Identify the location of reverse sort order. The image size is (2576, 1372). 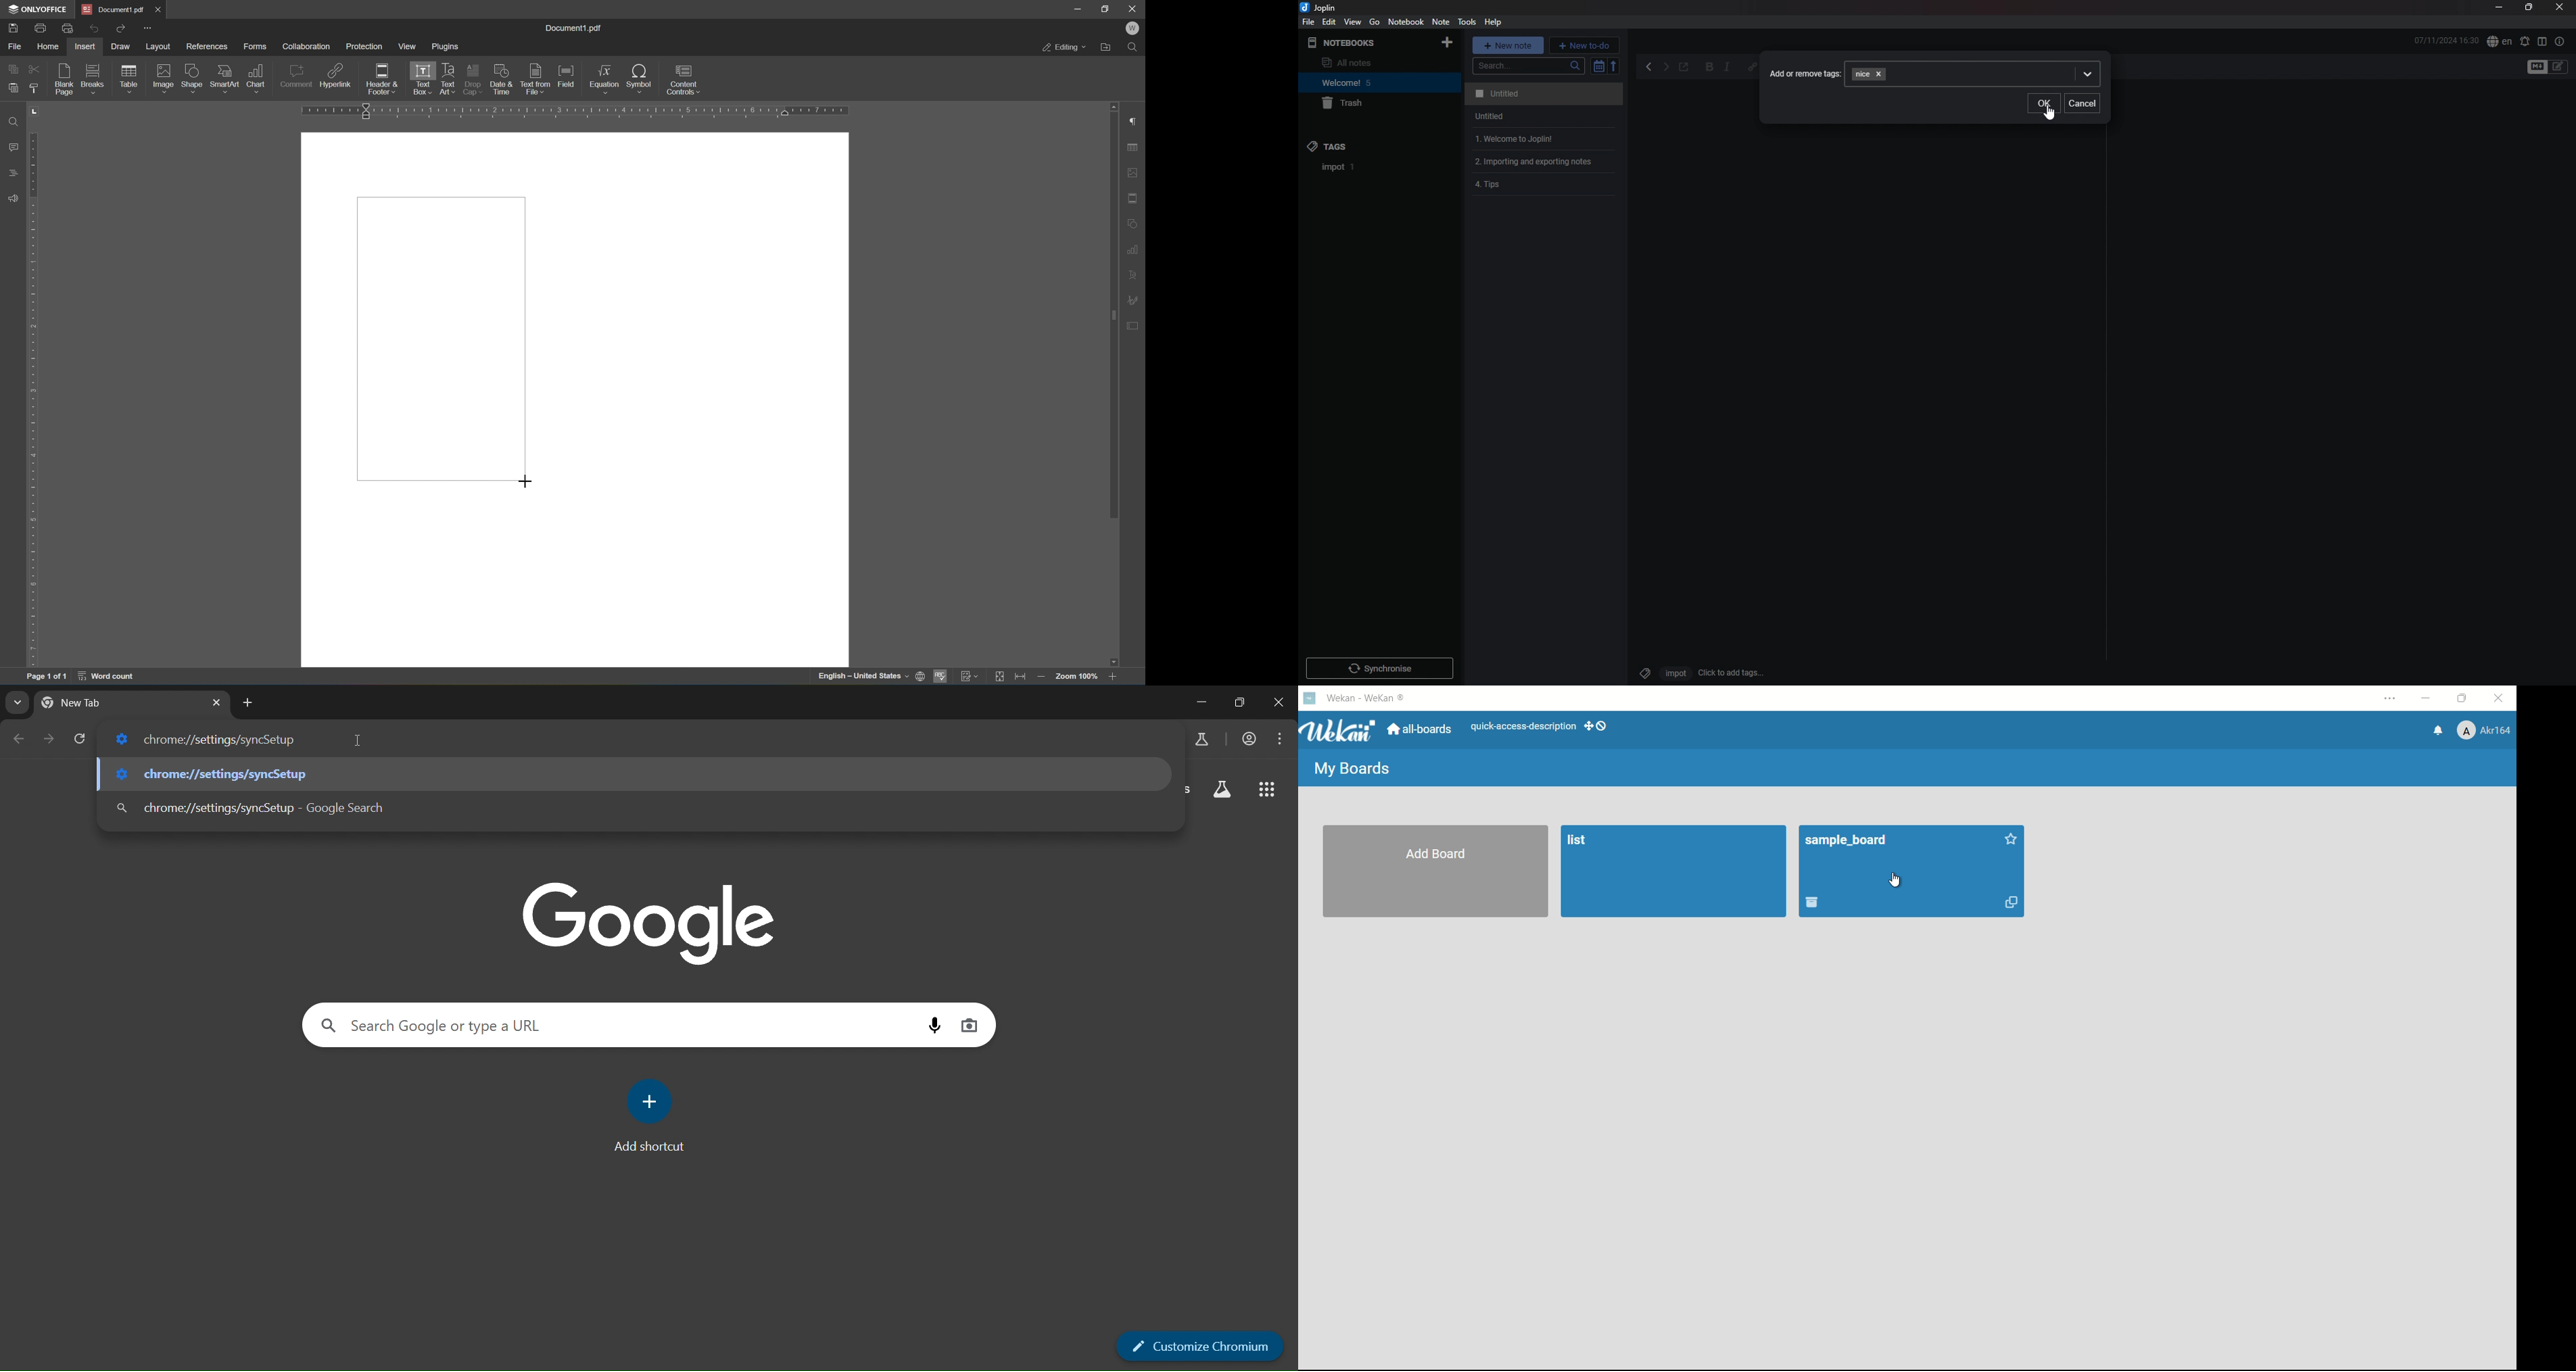
(1615, 65).